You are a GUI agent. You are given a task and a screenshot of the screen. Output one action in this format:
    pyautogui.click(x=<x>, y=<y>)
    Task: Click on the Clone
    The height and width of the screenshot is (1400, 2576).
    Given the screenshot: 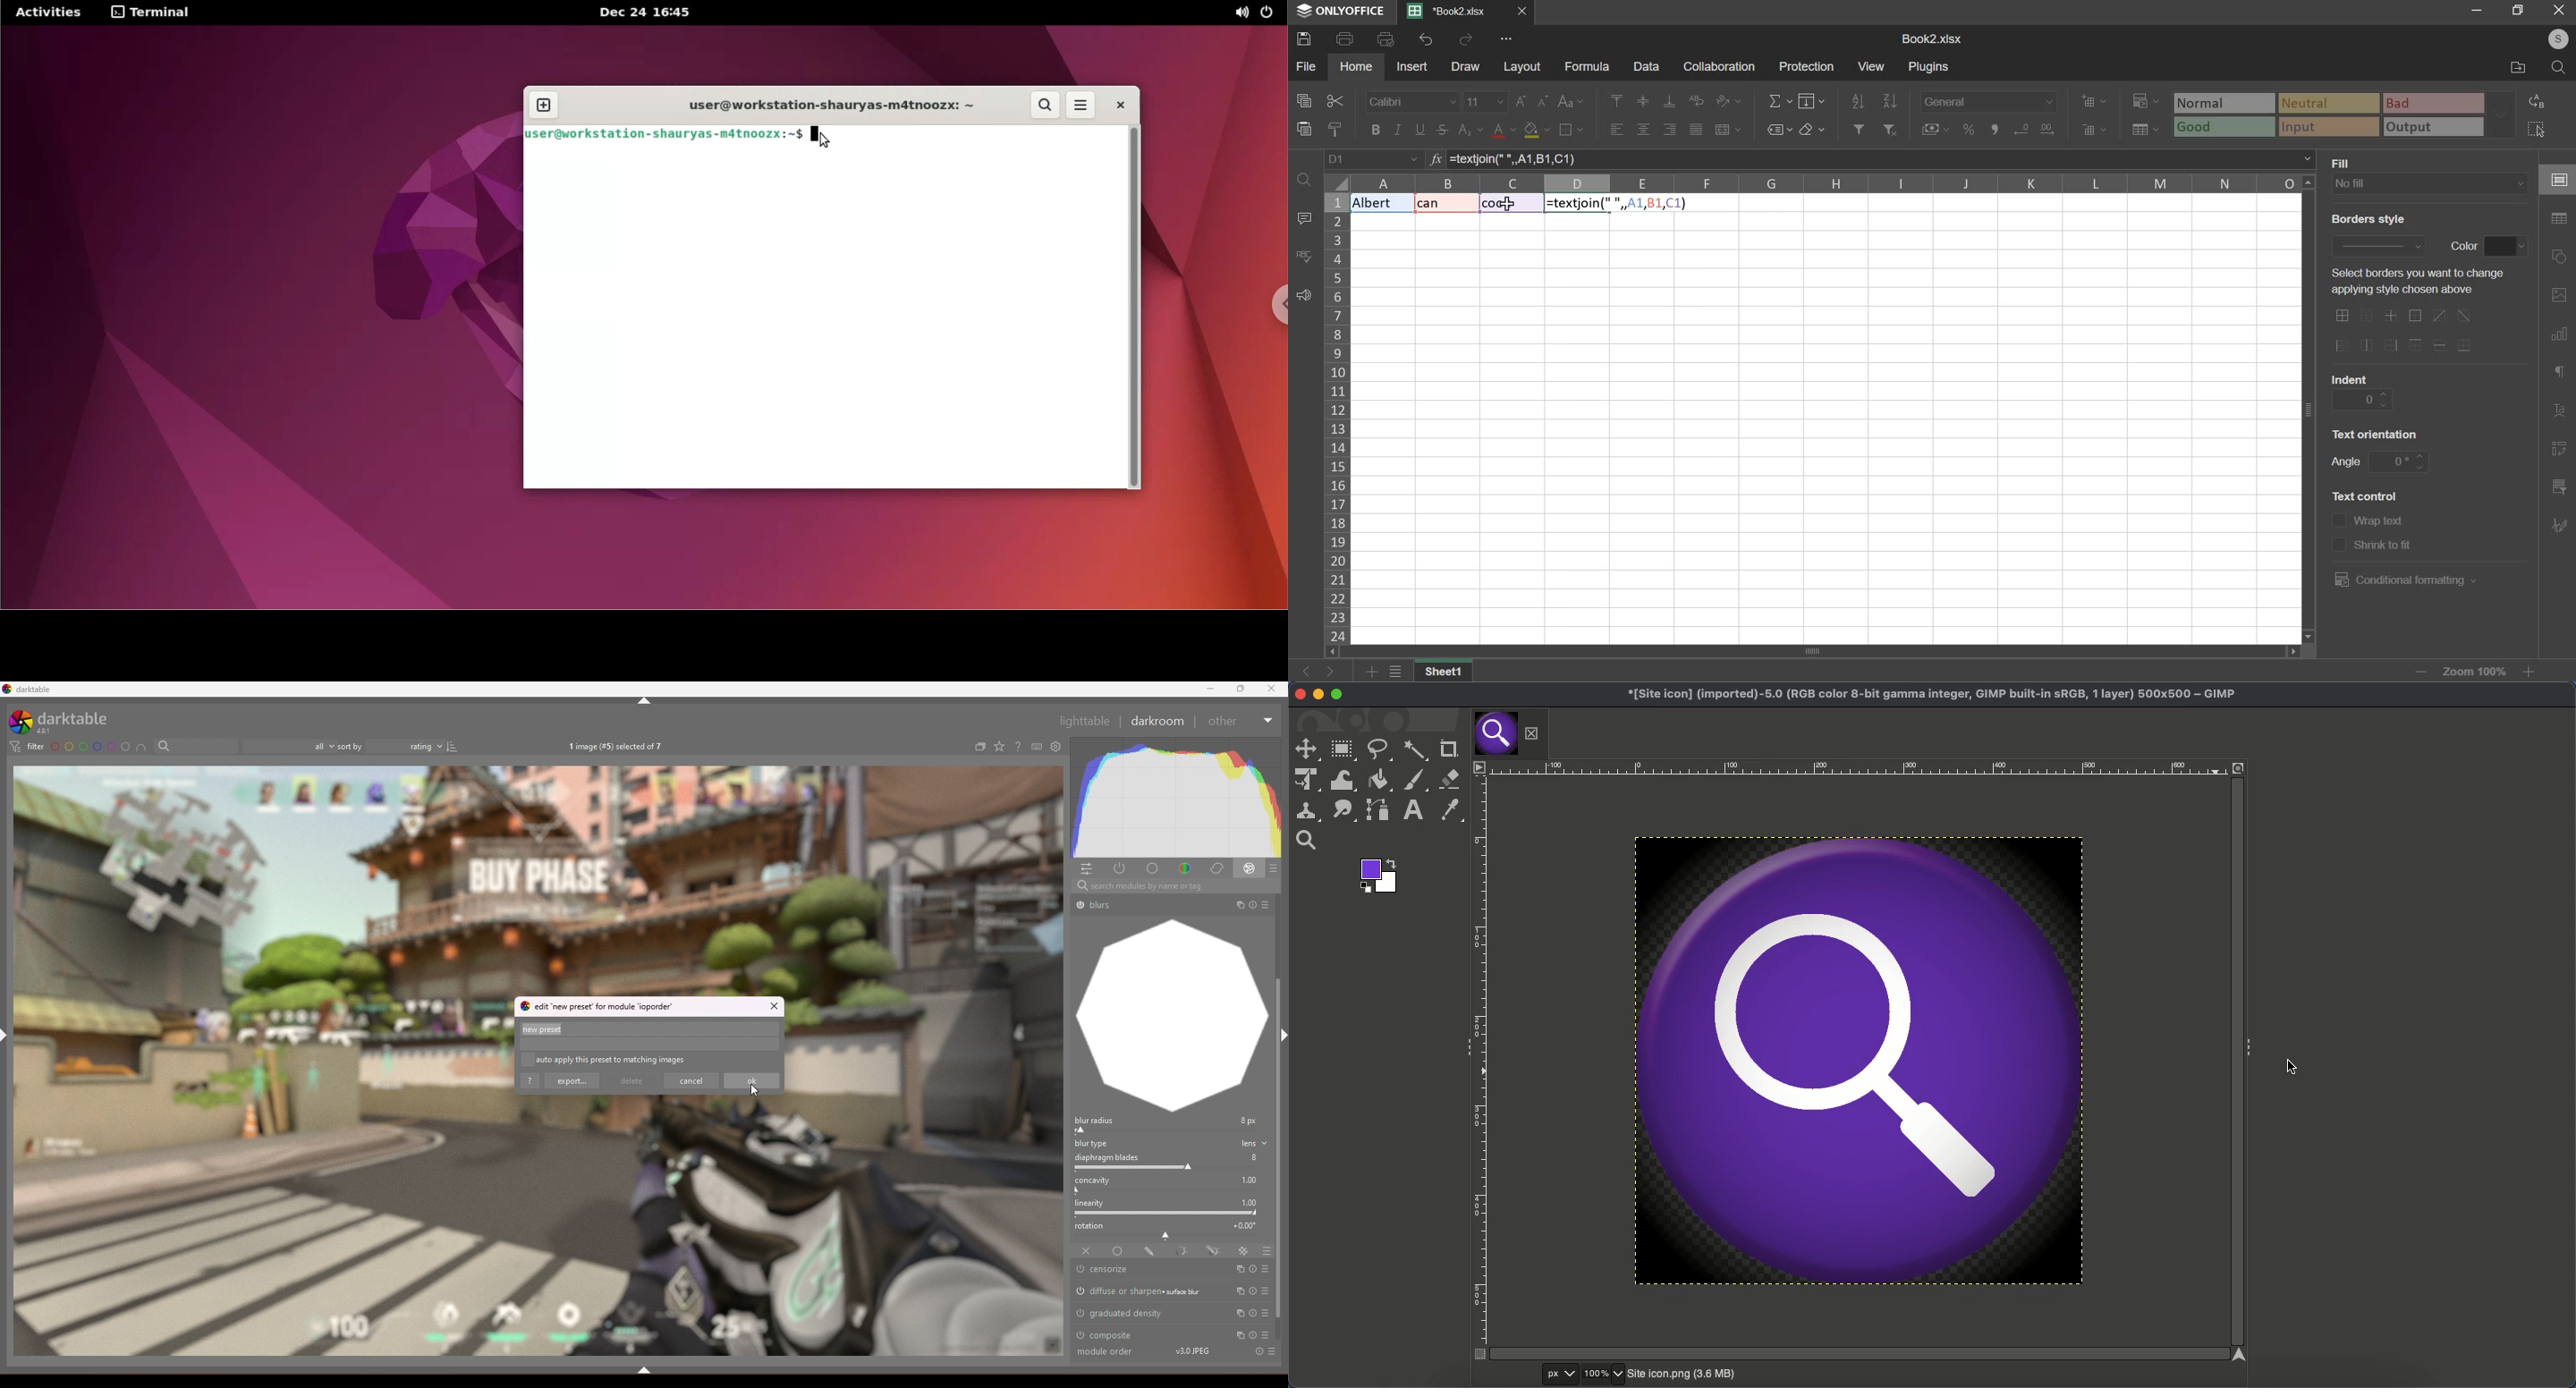 What is the action you would take?
    pyautogui.click(x=1307, y=811)
    